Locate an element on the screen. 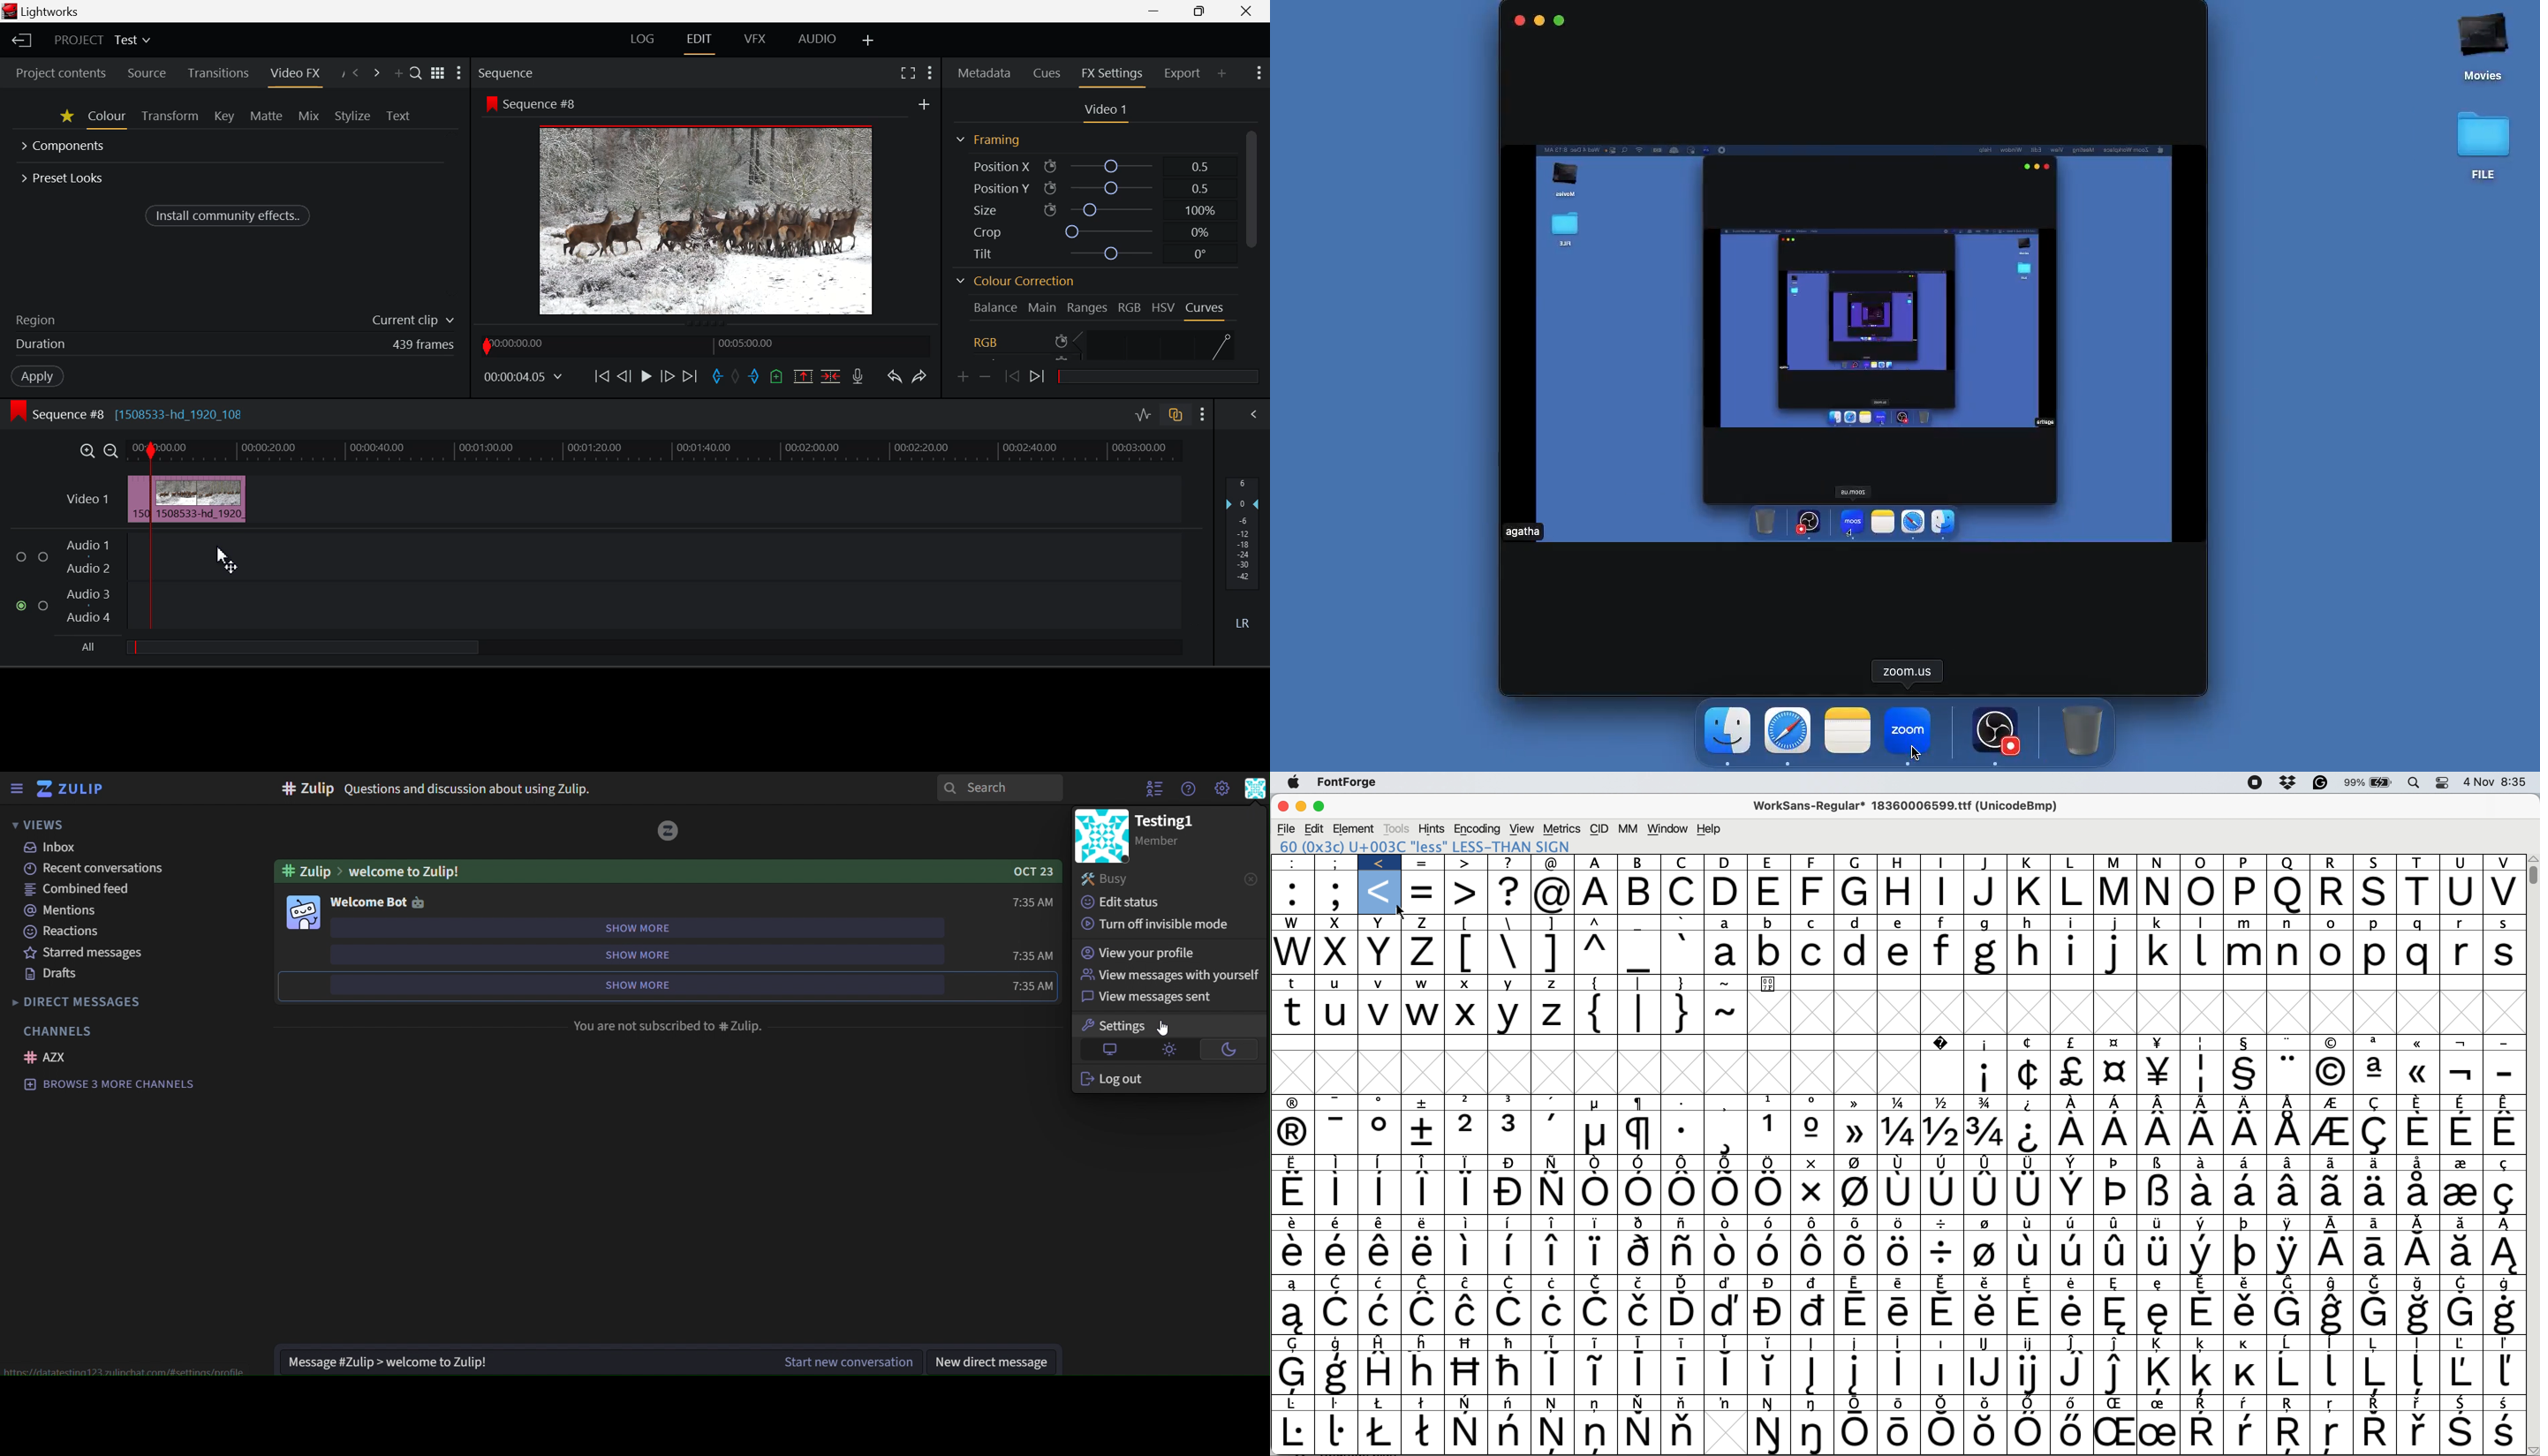  edit is located at coordinates (1315, 828).